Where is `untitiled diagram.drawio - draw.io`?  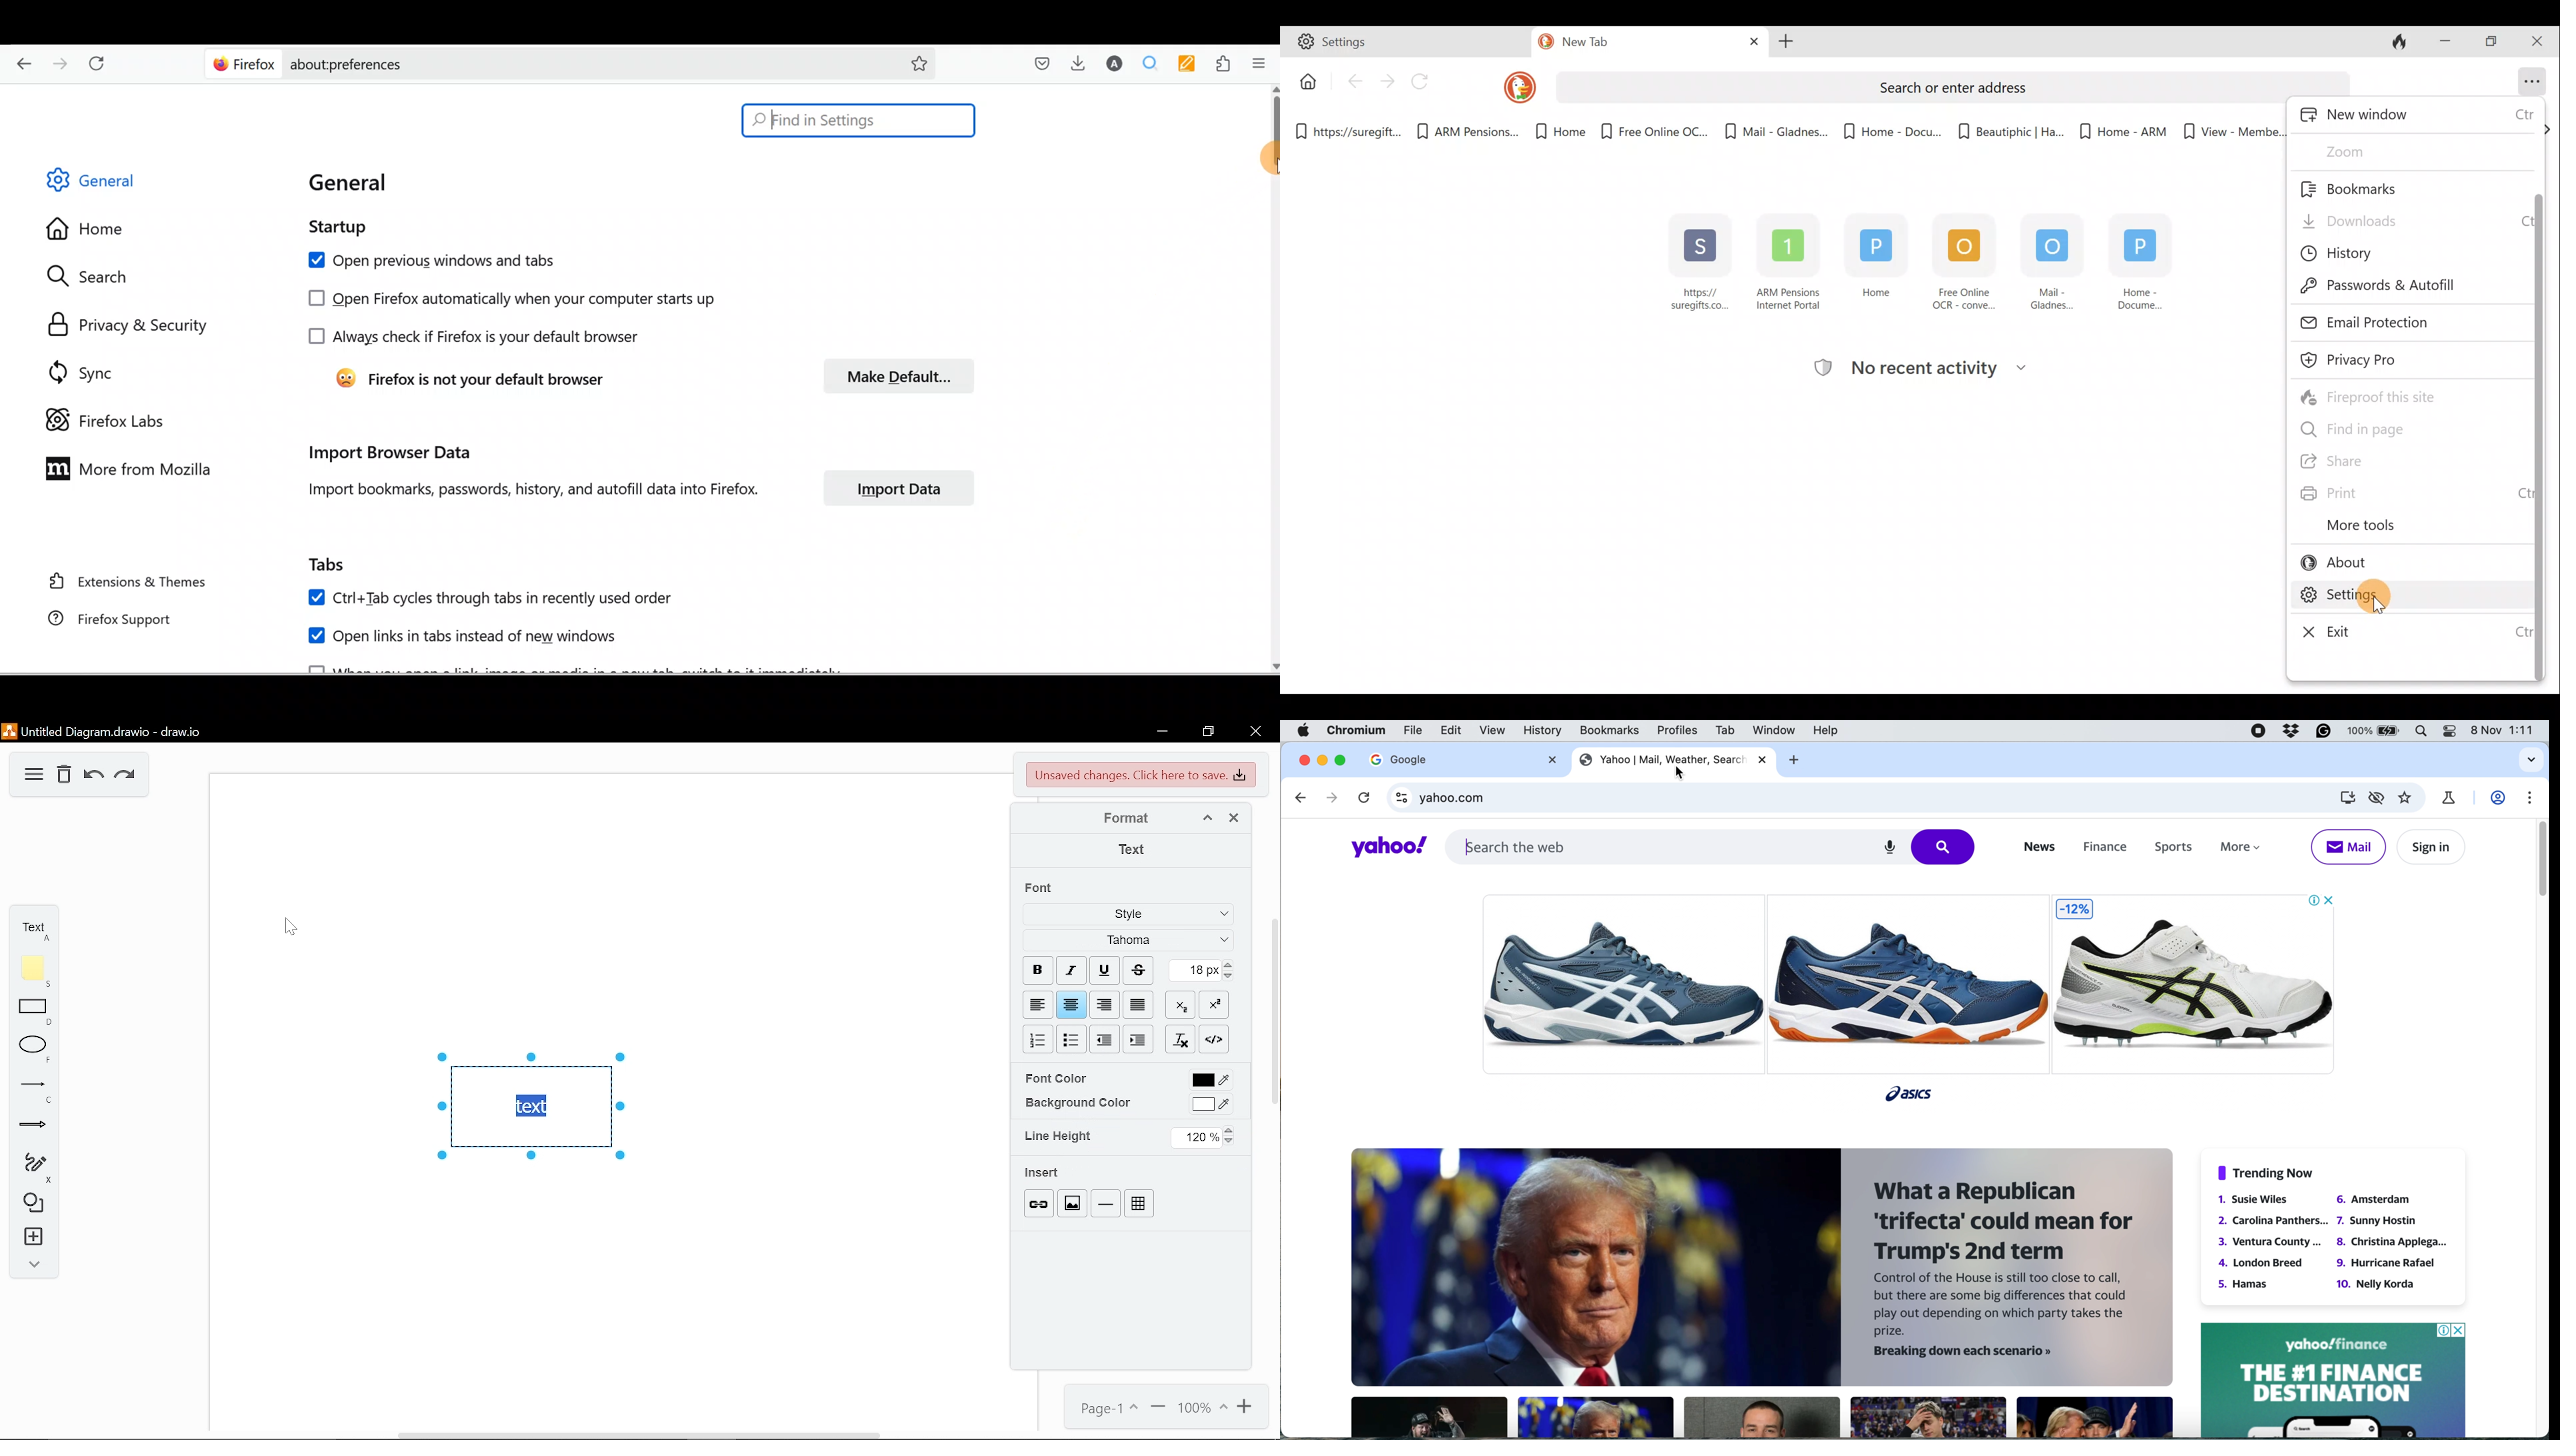 untitiled diagram.drawio - draw.io is located at coordinates (107, 731).